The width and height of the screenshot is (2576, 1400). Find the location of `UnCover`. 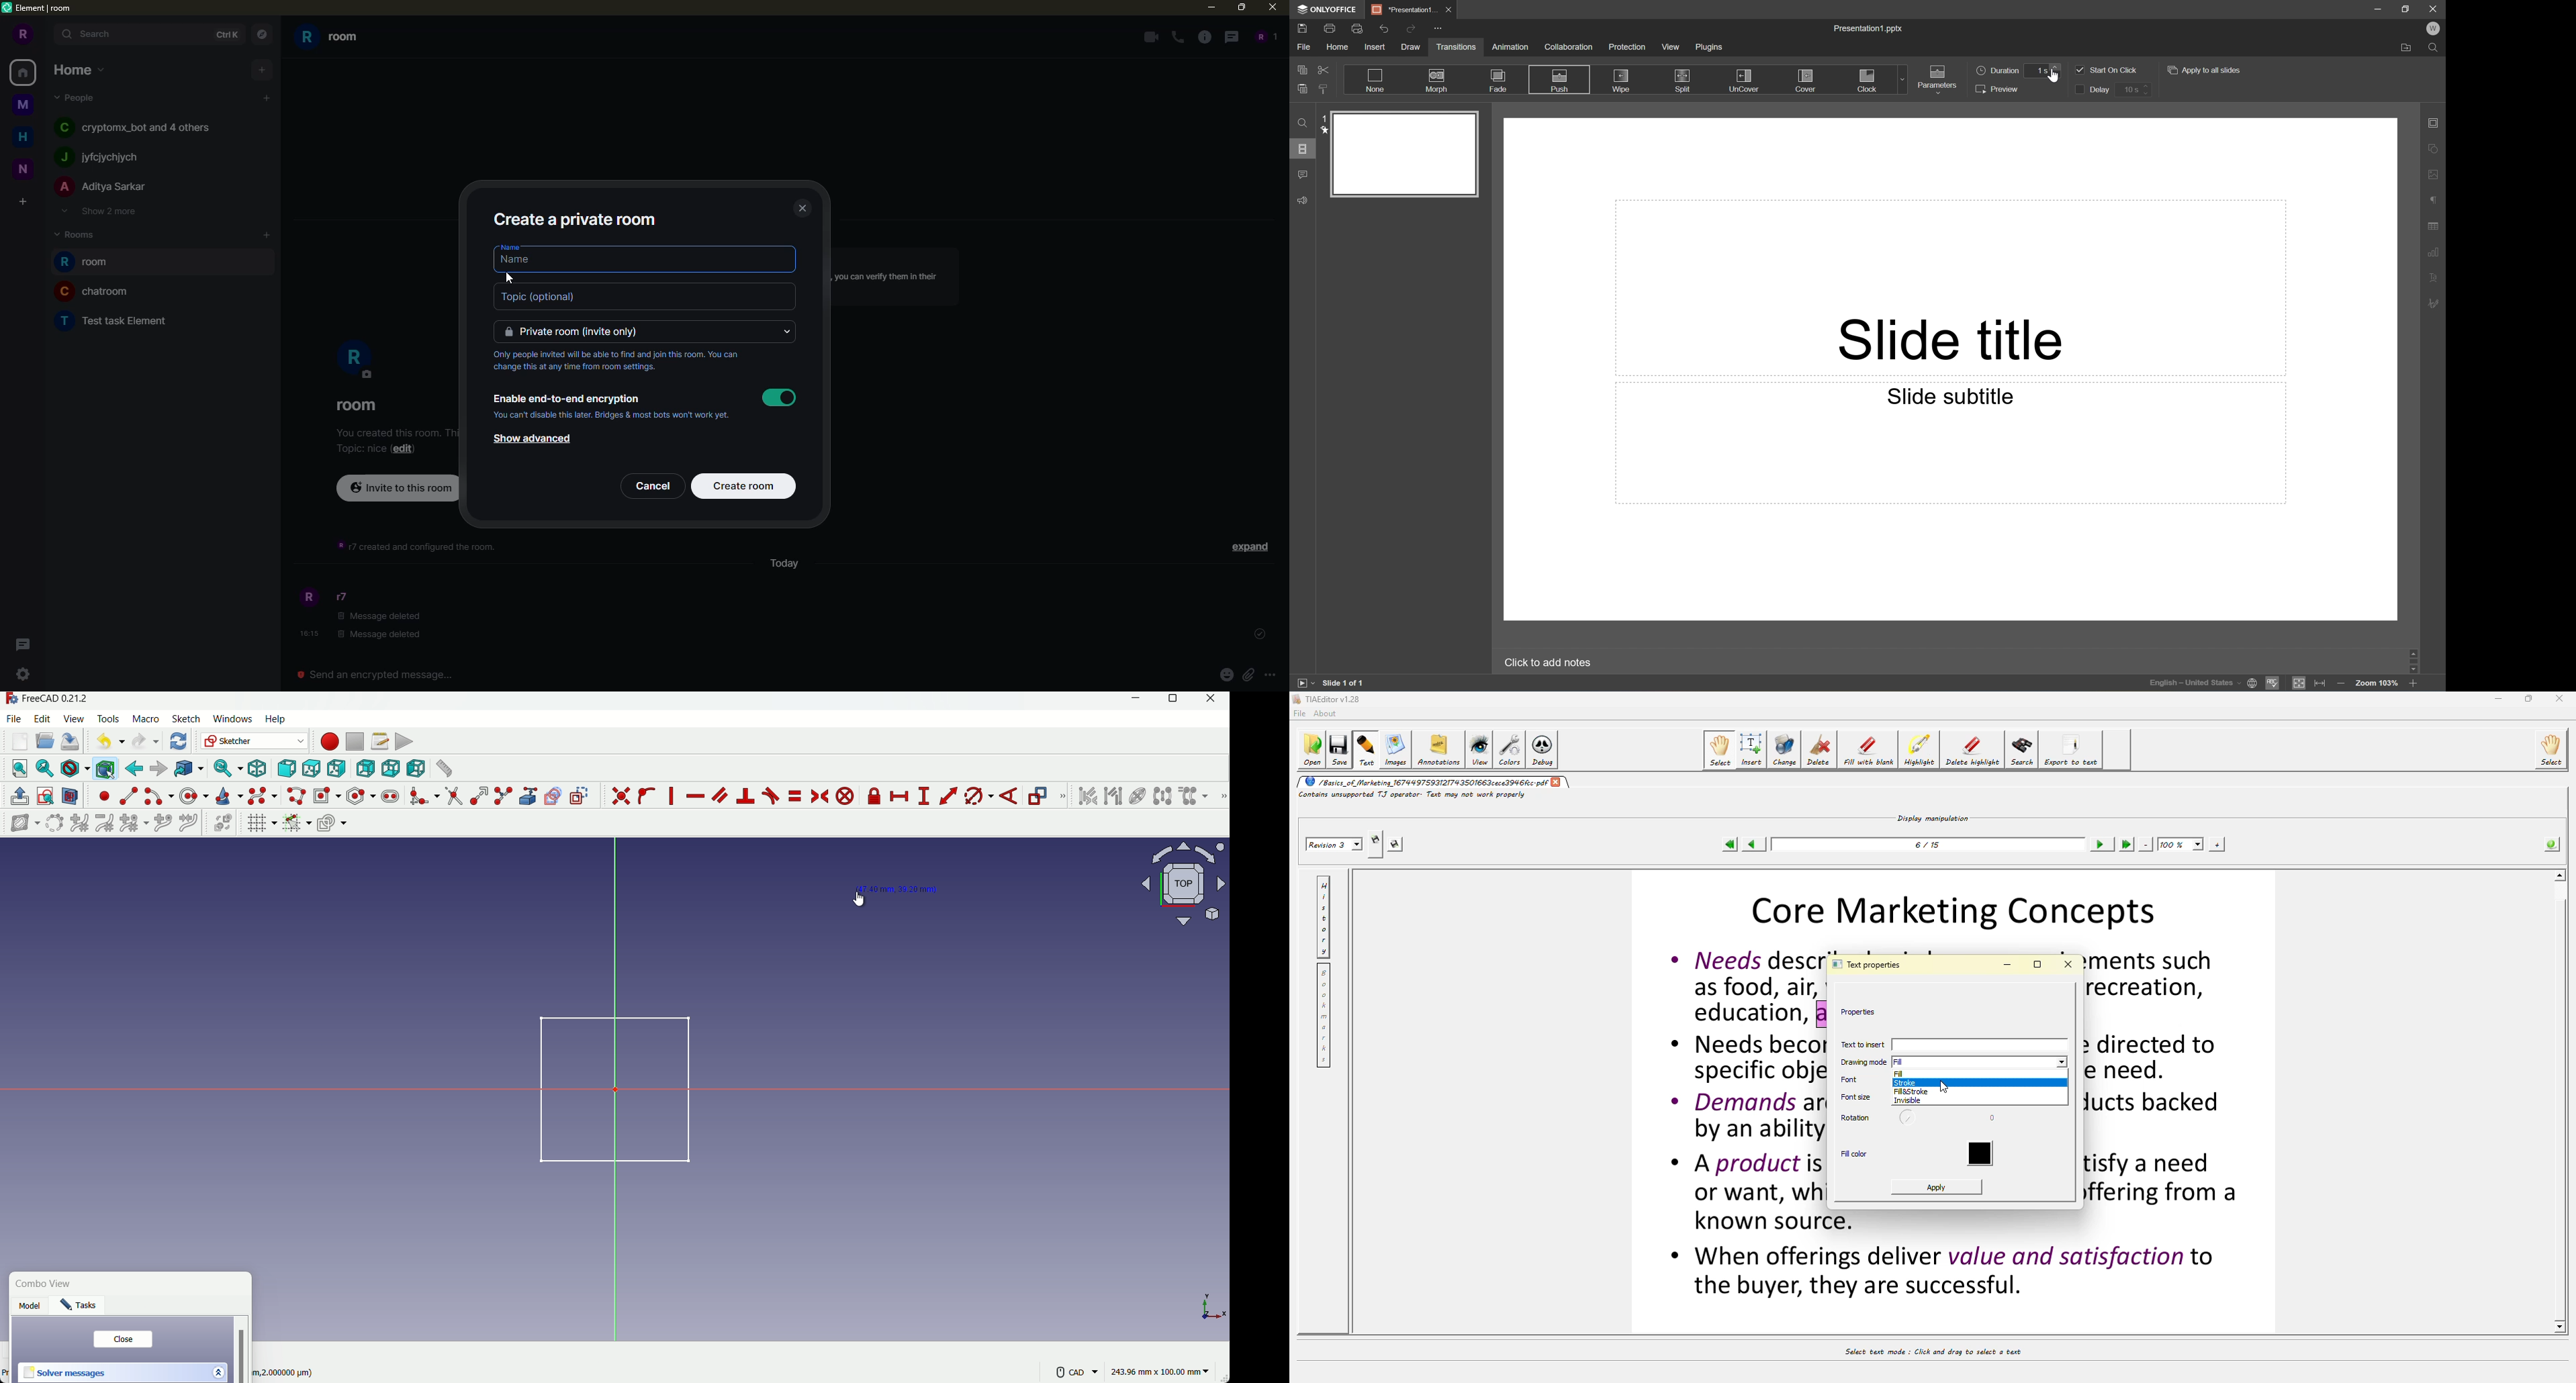

UnCover is located at coordinates (1745, 80).